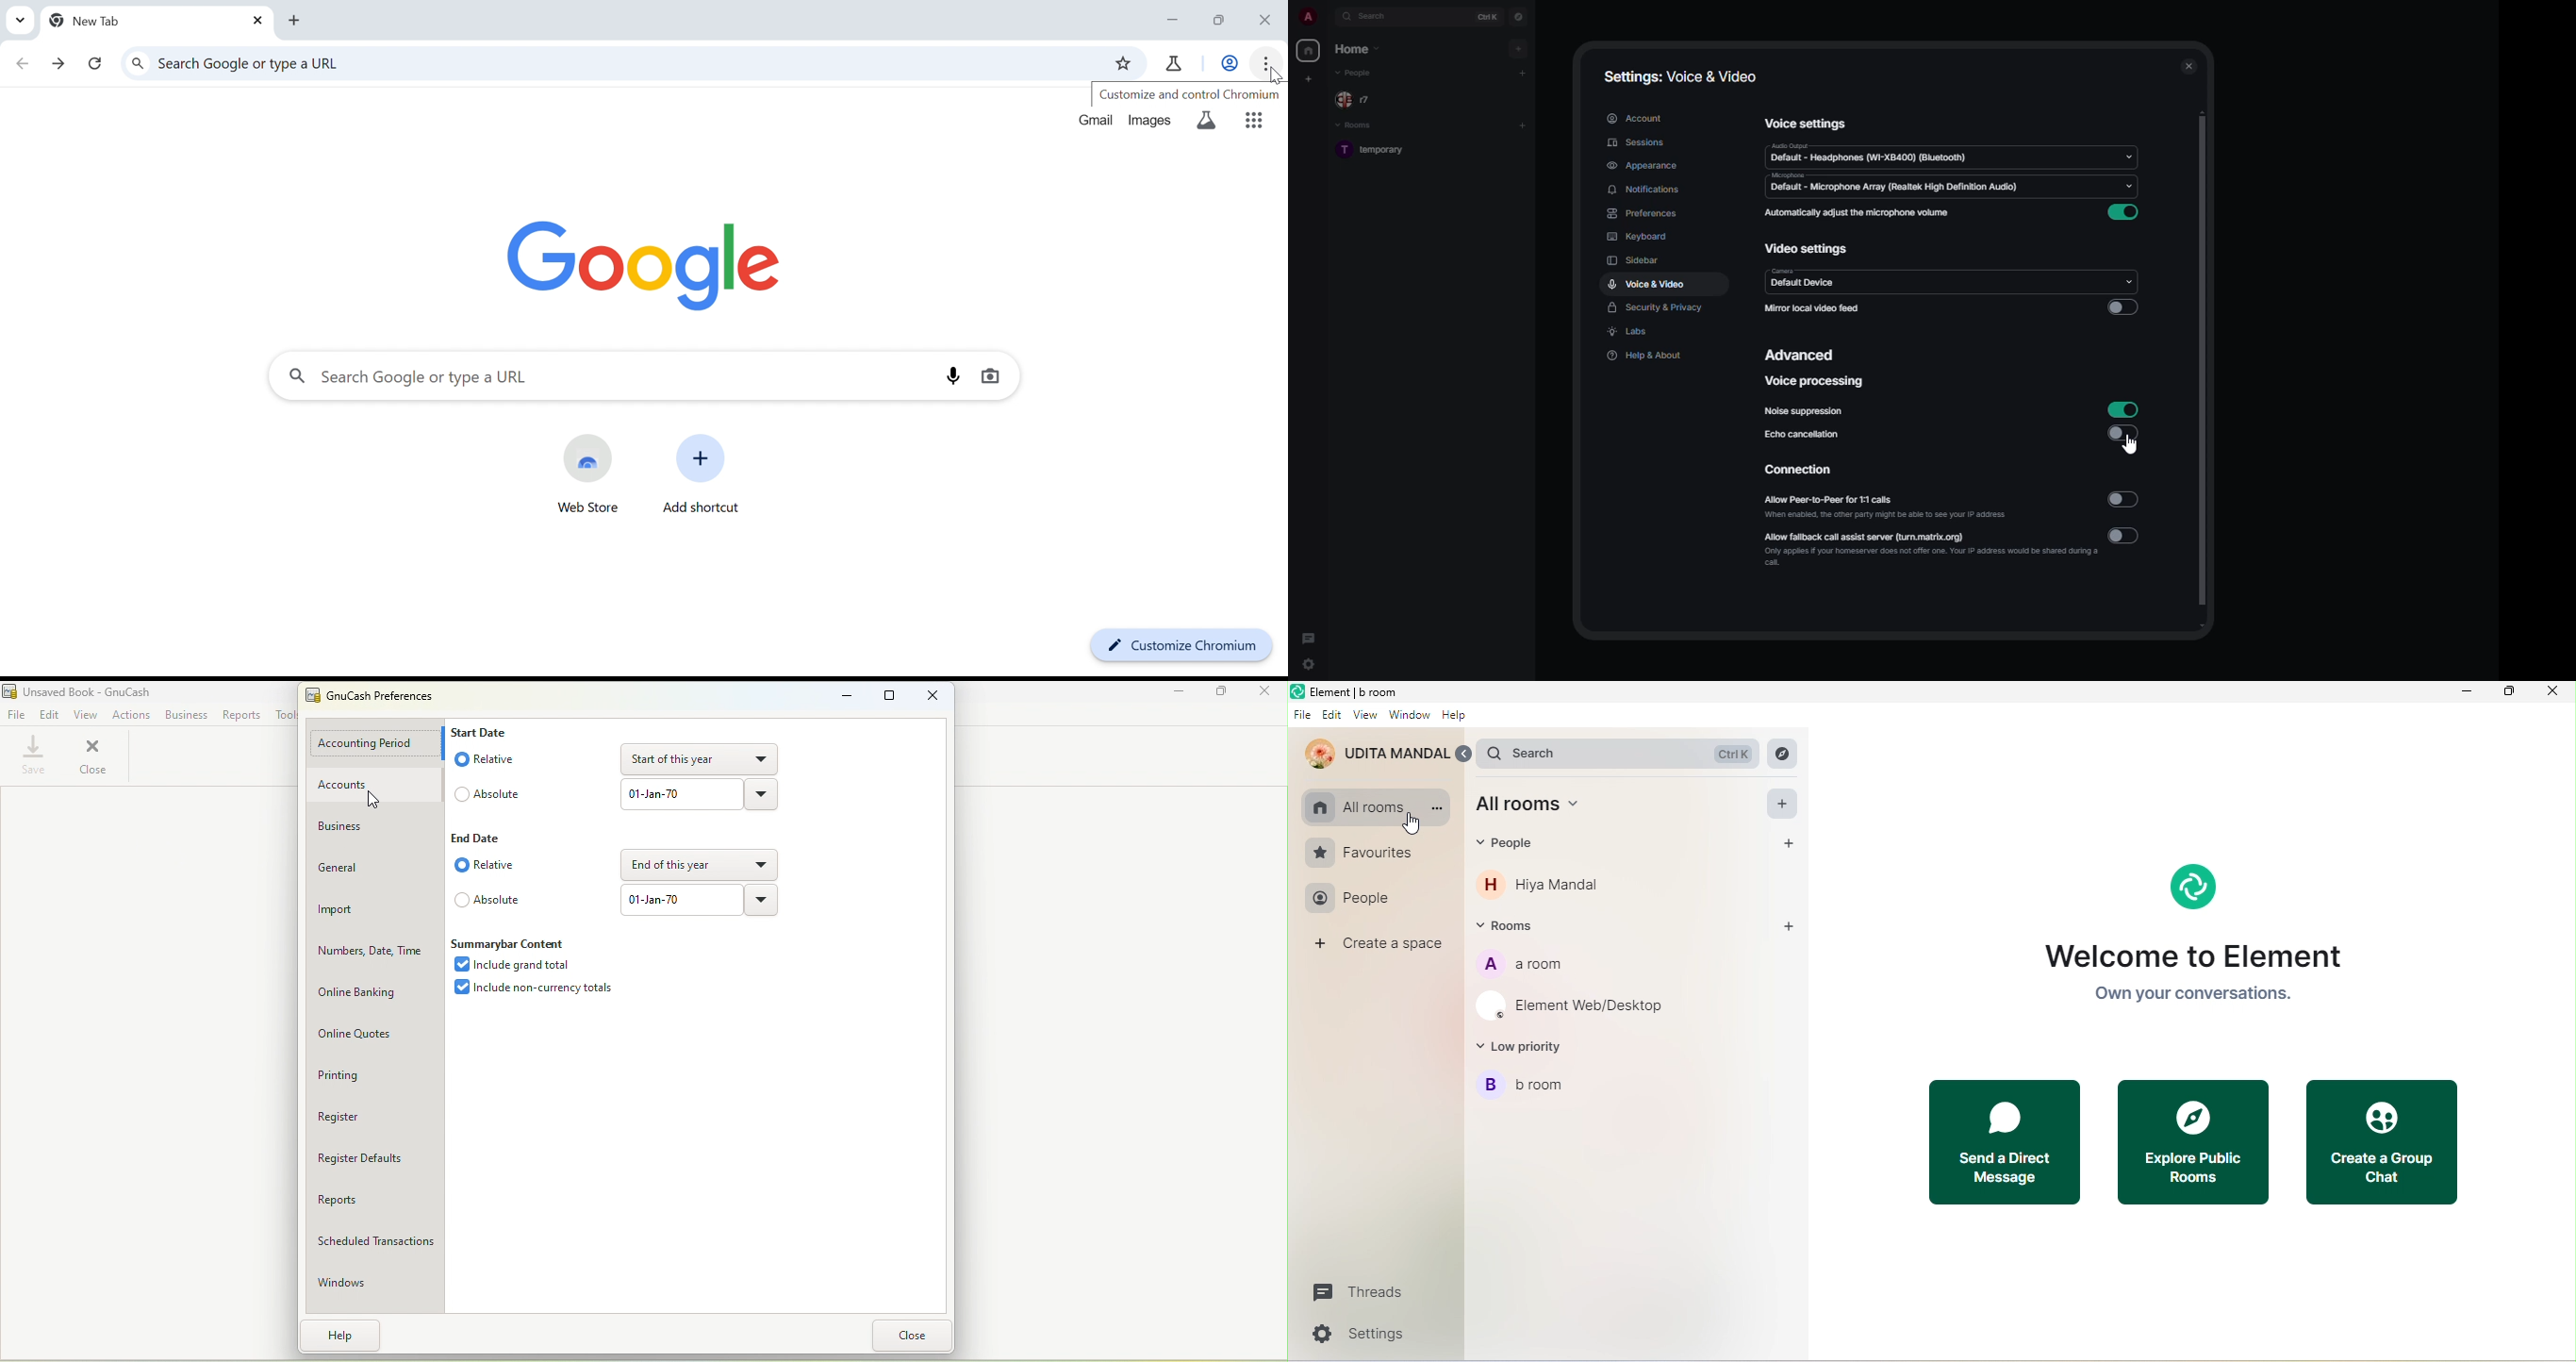 The width and height of the screenshot is (2576, 1372). Describe the element at coordinates (2189, 67) in the screenshot. I see `close` at that location.